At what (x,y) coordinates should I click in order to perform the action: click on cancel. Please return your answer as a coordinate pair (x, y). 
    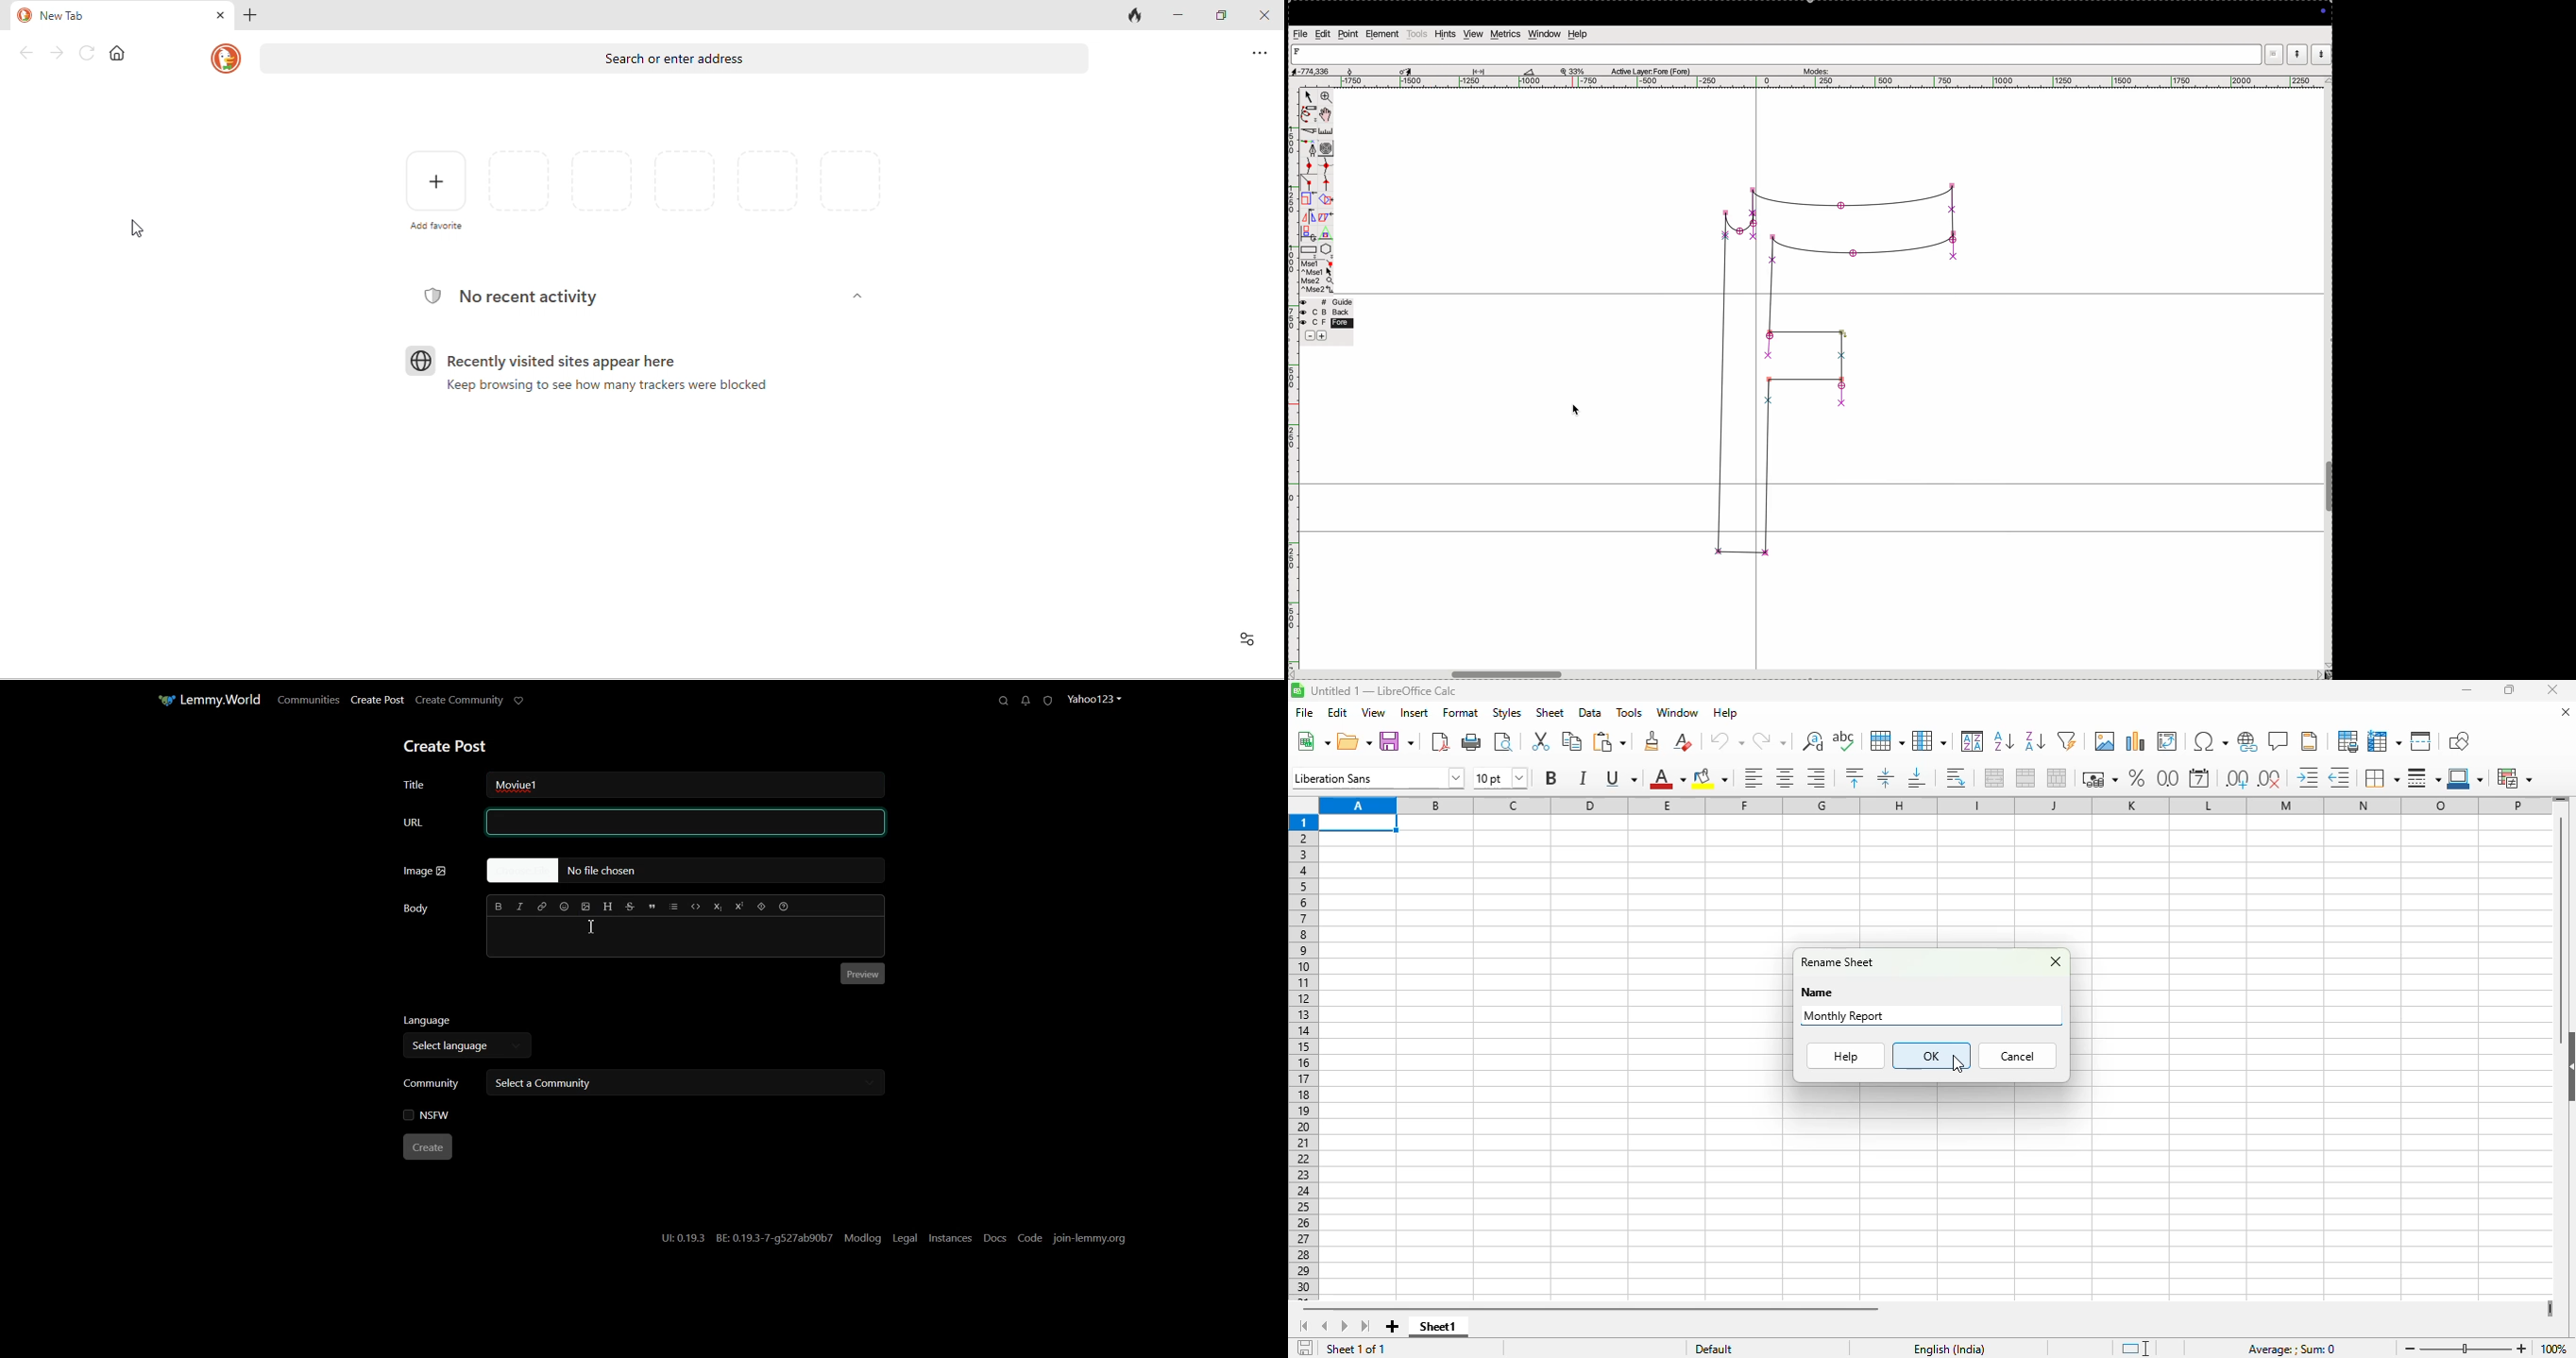
    Looking at the image, I should click on (2016, 1056).